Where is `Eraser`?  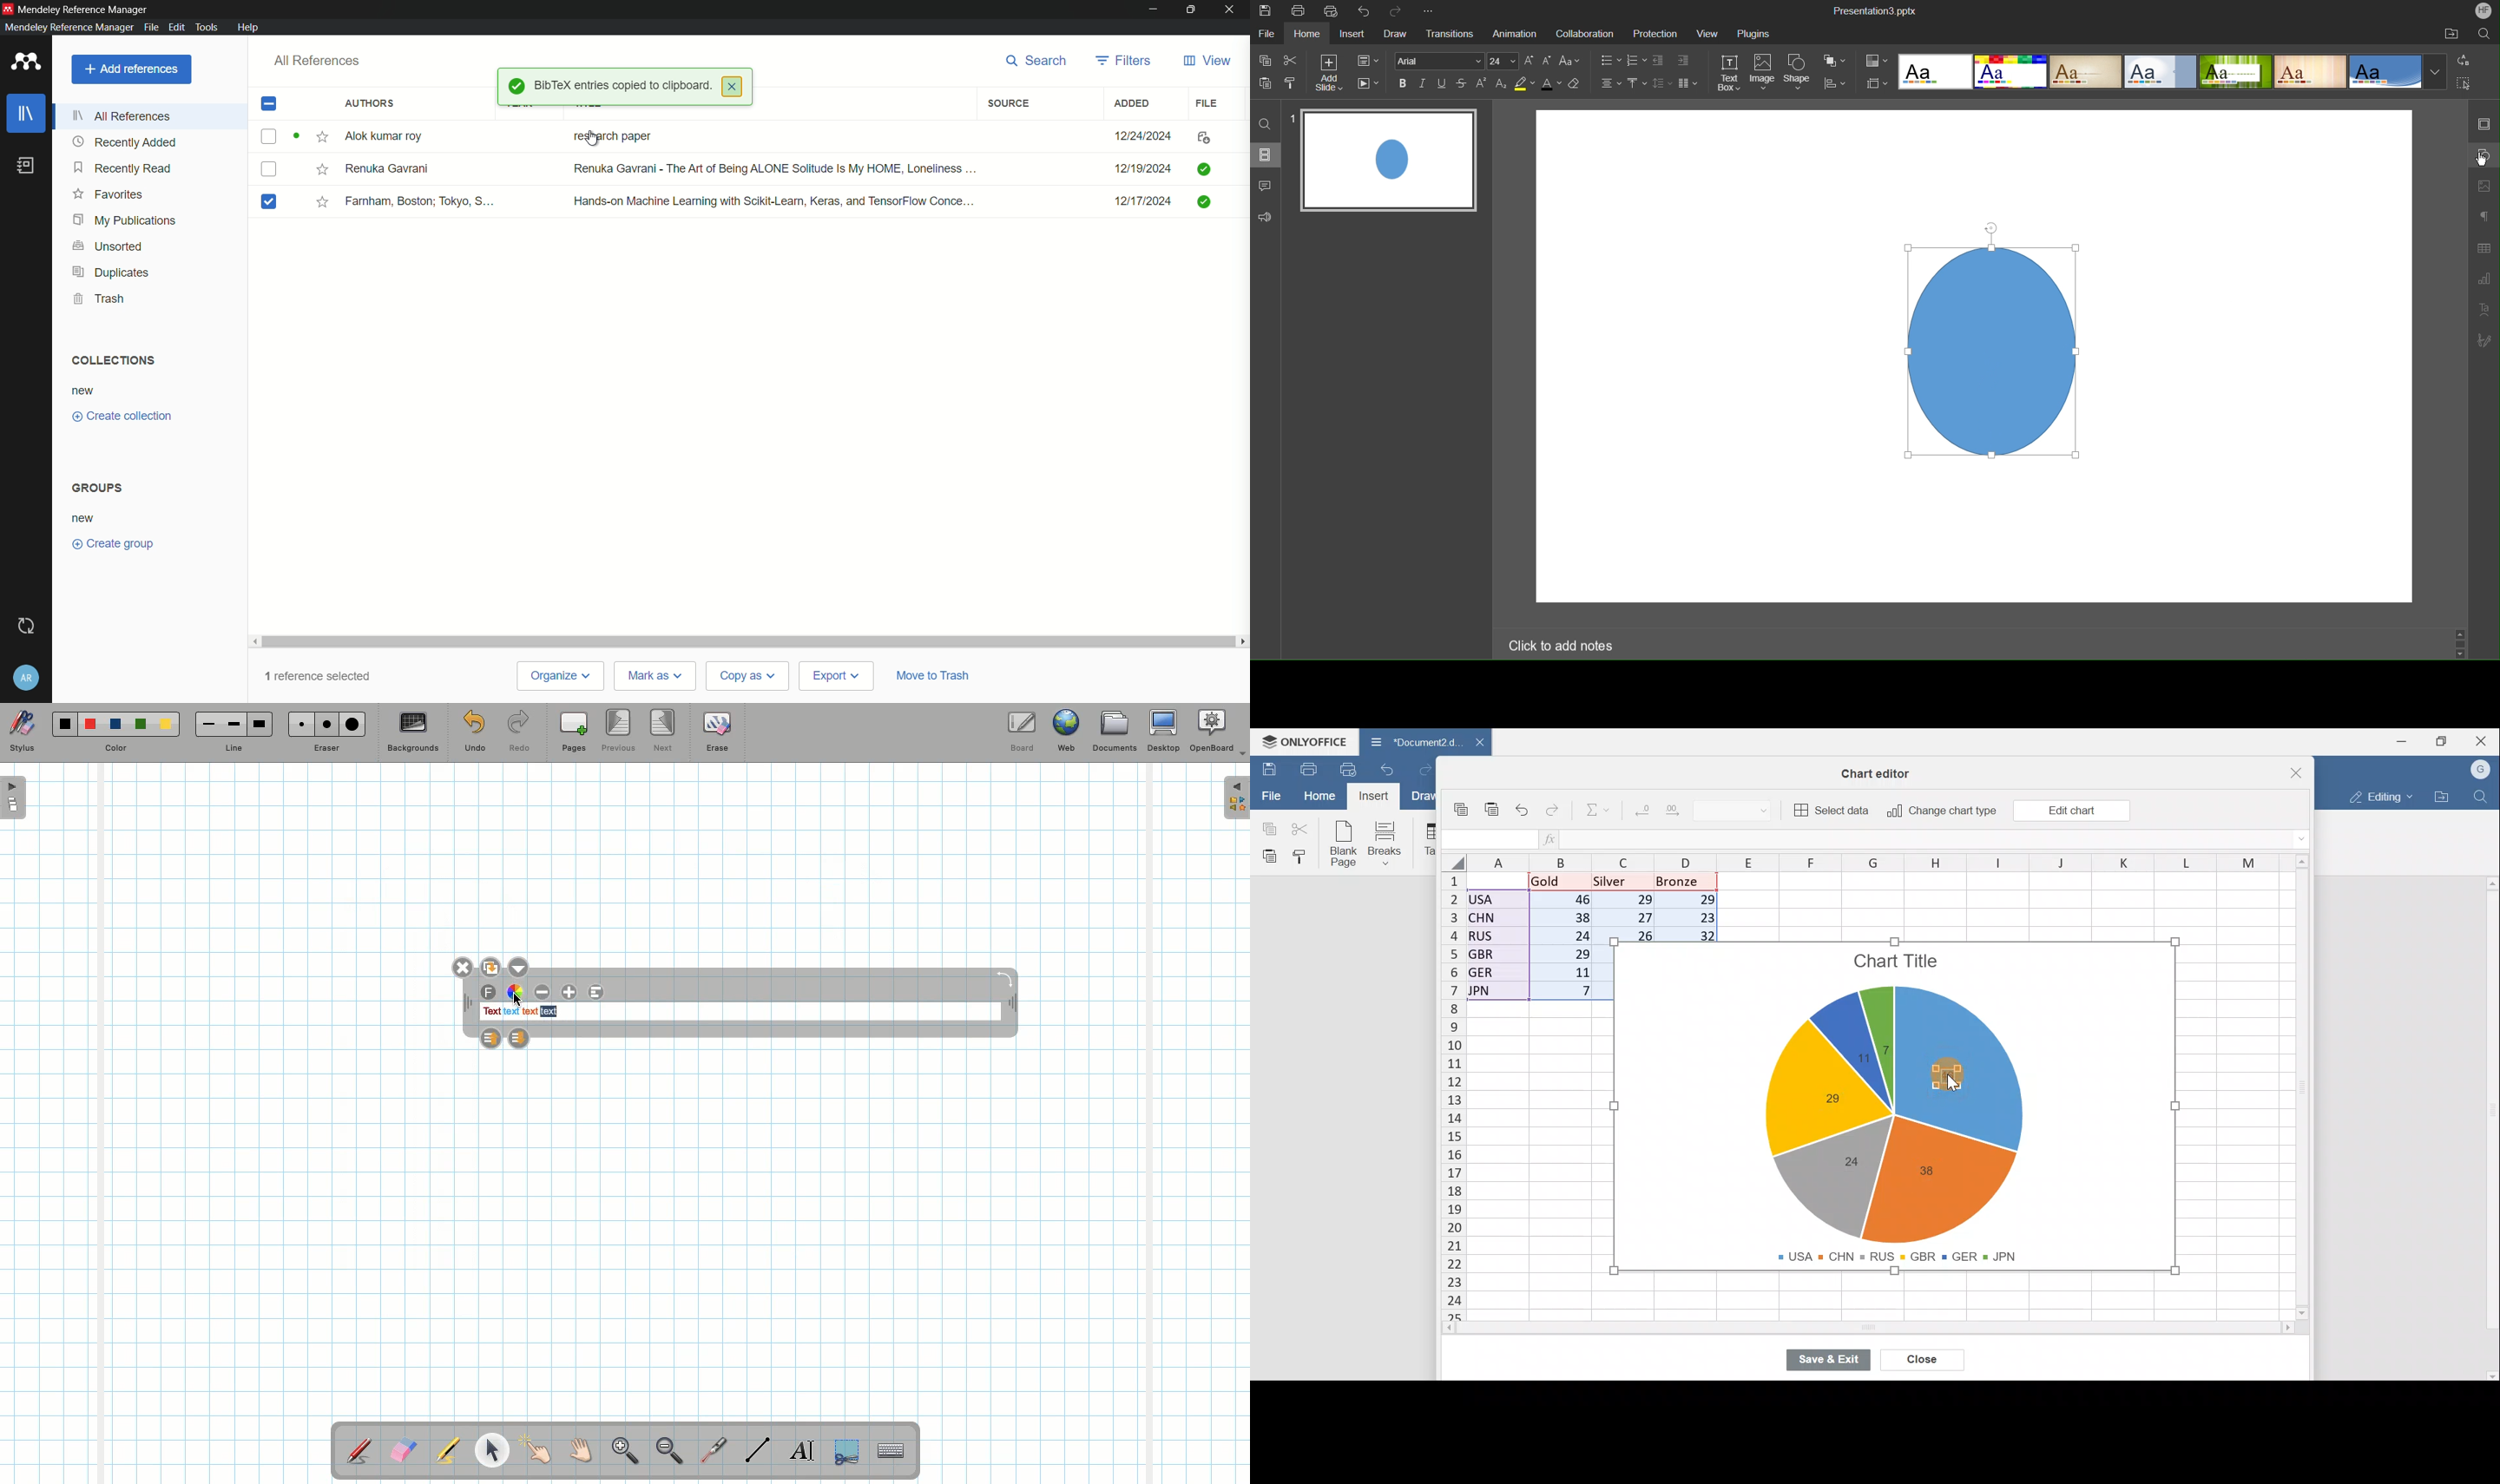
Eraser is located at coordinates (403, 1452).